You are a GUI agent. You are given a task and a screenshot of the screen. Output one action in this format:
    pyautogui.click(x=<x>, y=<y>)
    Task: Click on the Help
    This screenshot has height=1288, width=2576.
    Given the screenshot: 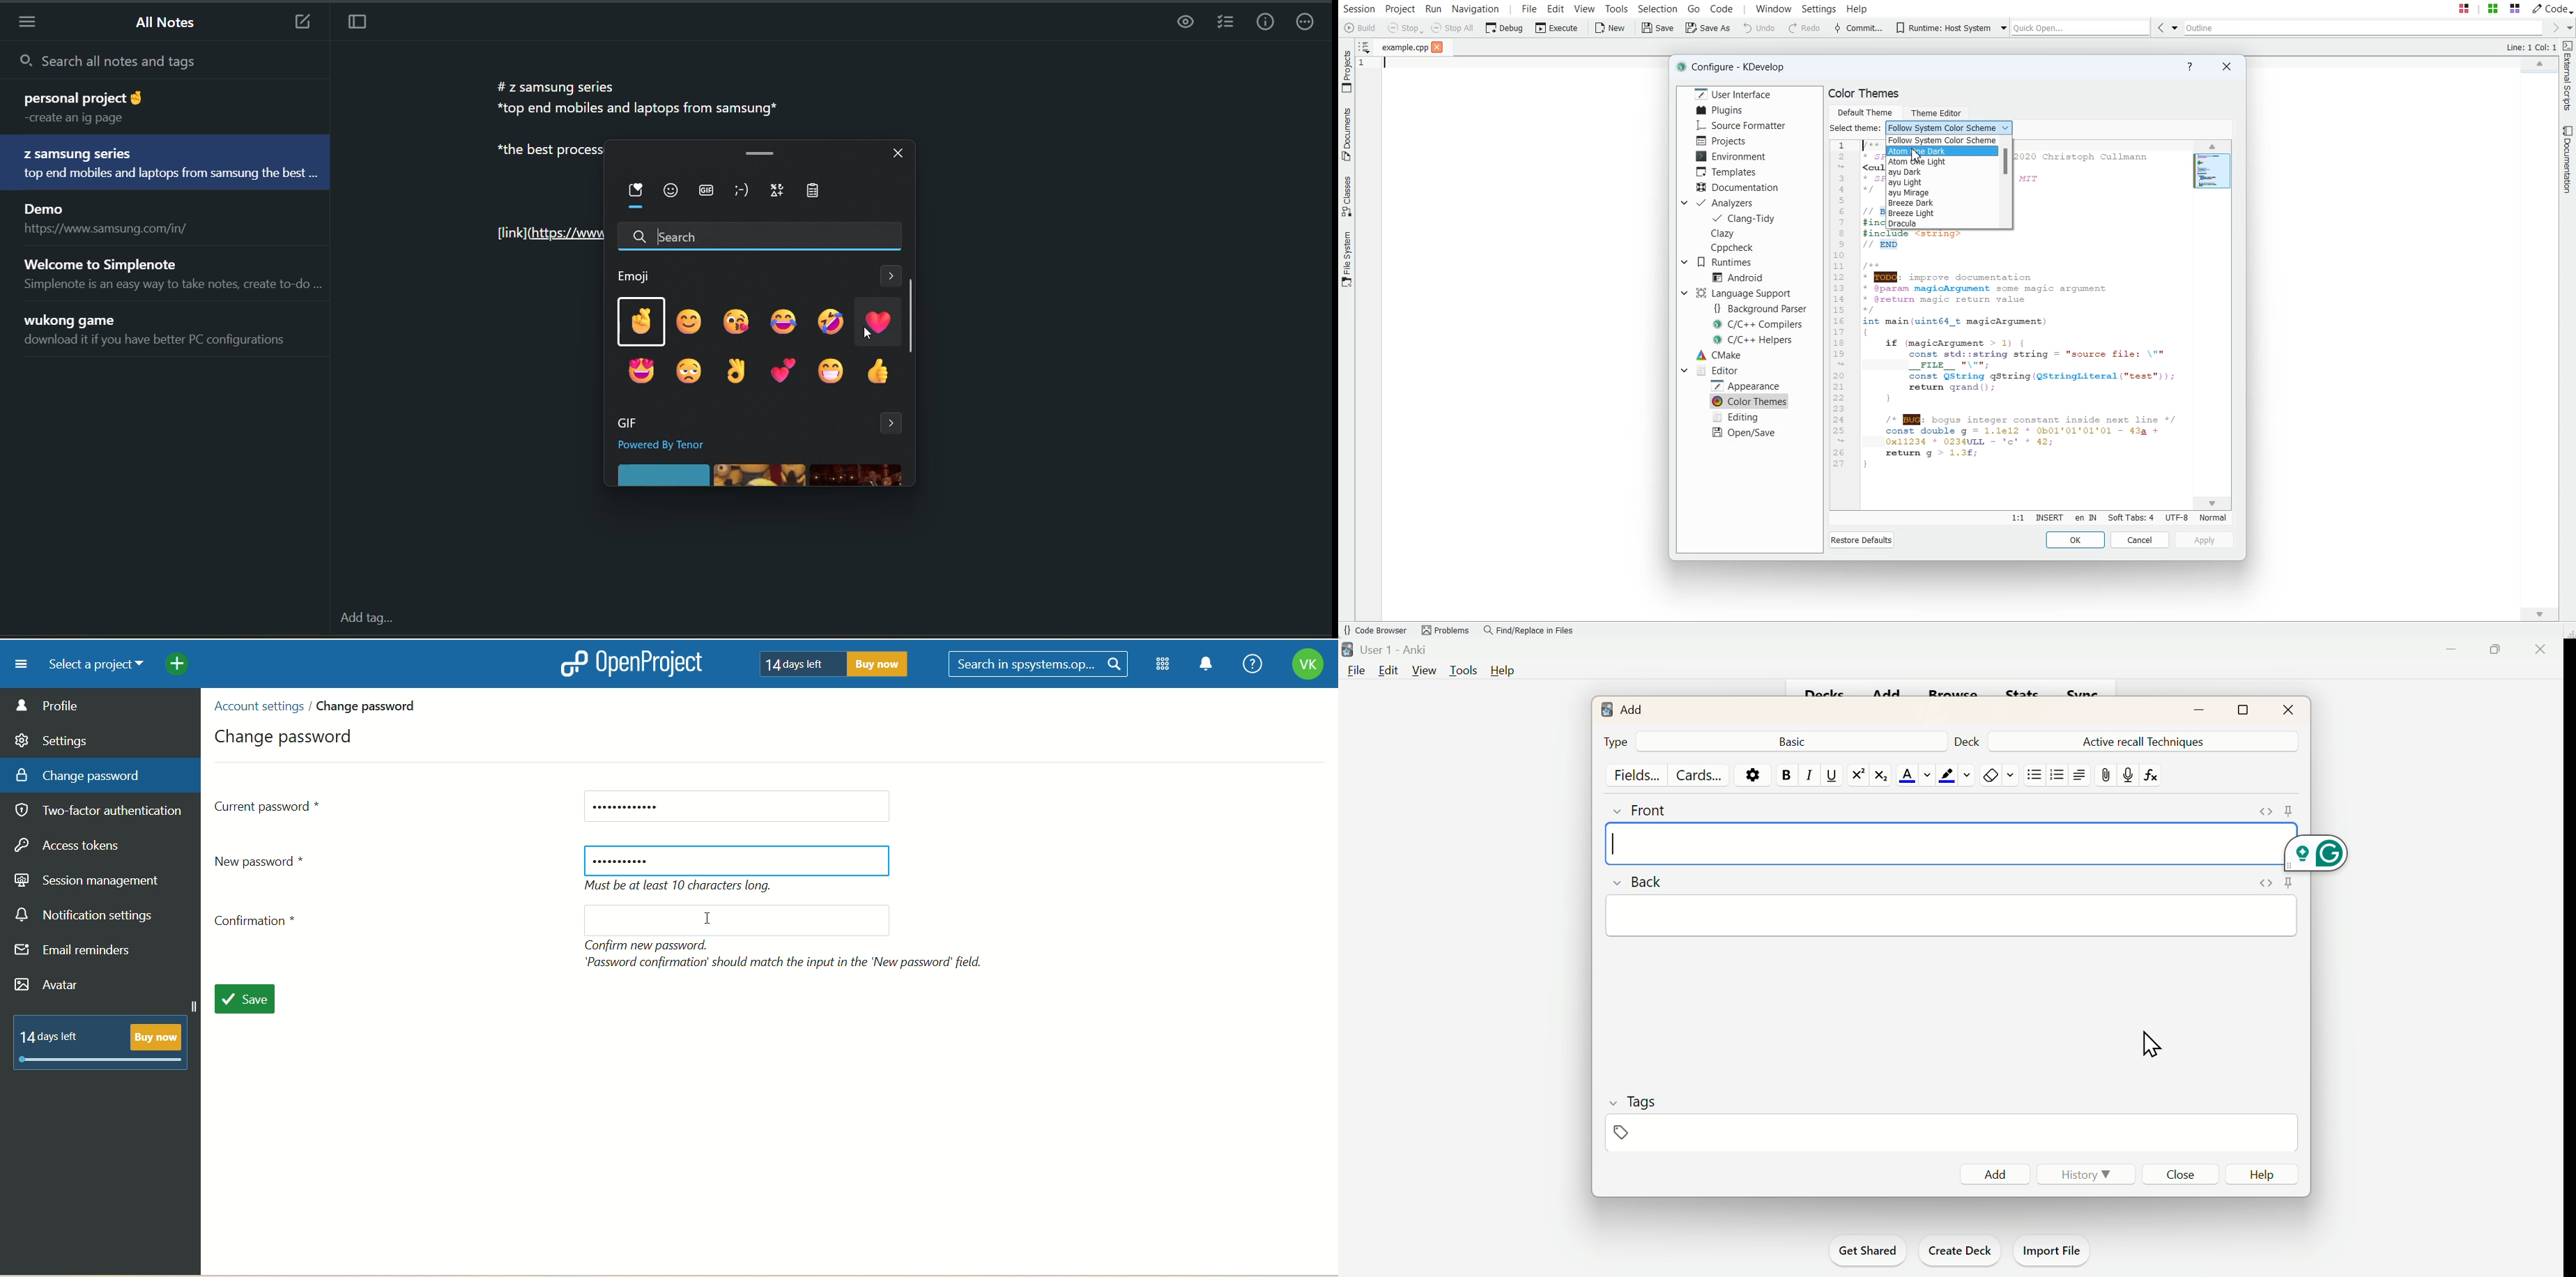 What is the action you would take?
    pyautogui.click(x=1504, y=672)
    